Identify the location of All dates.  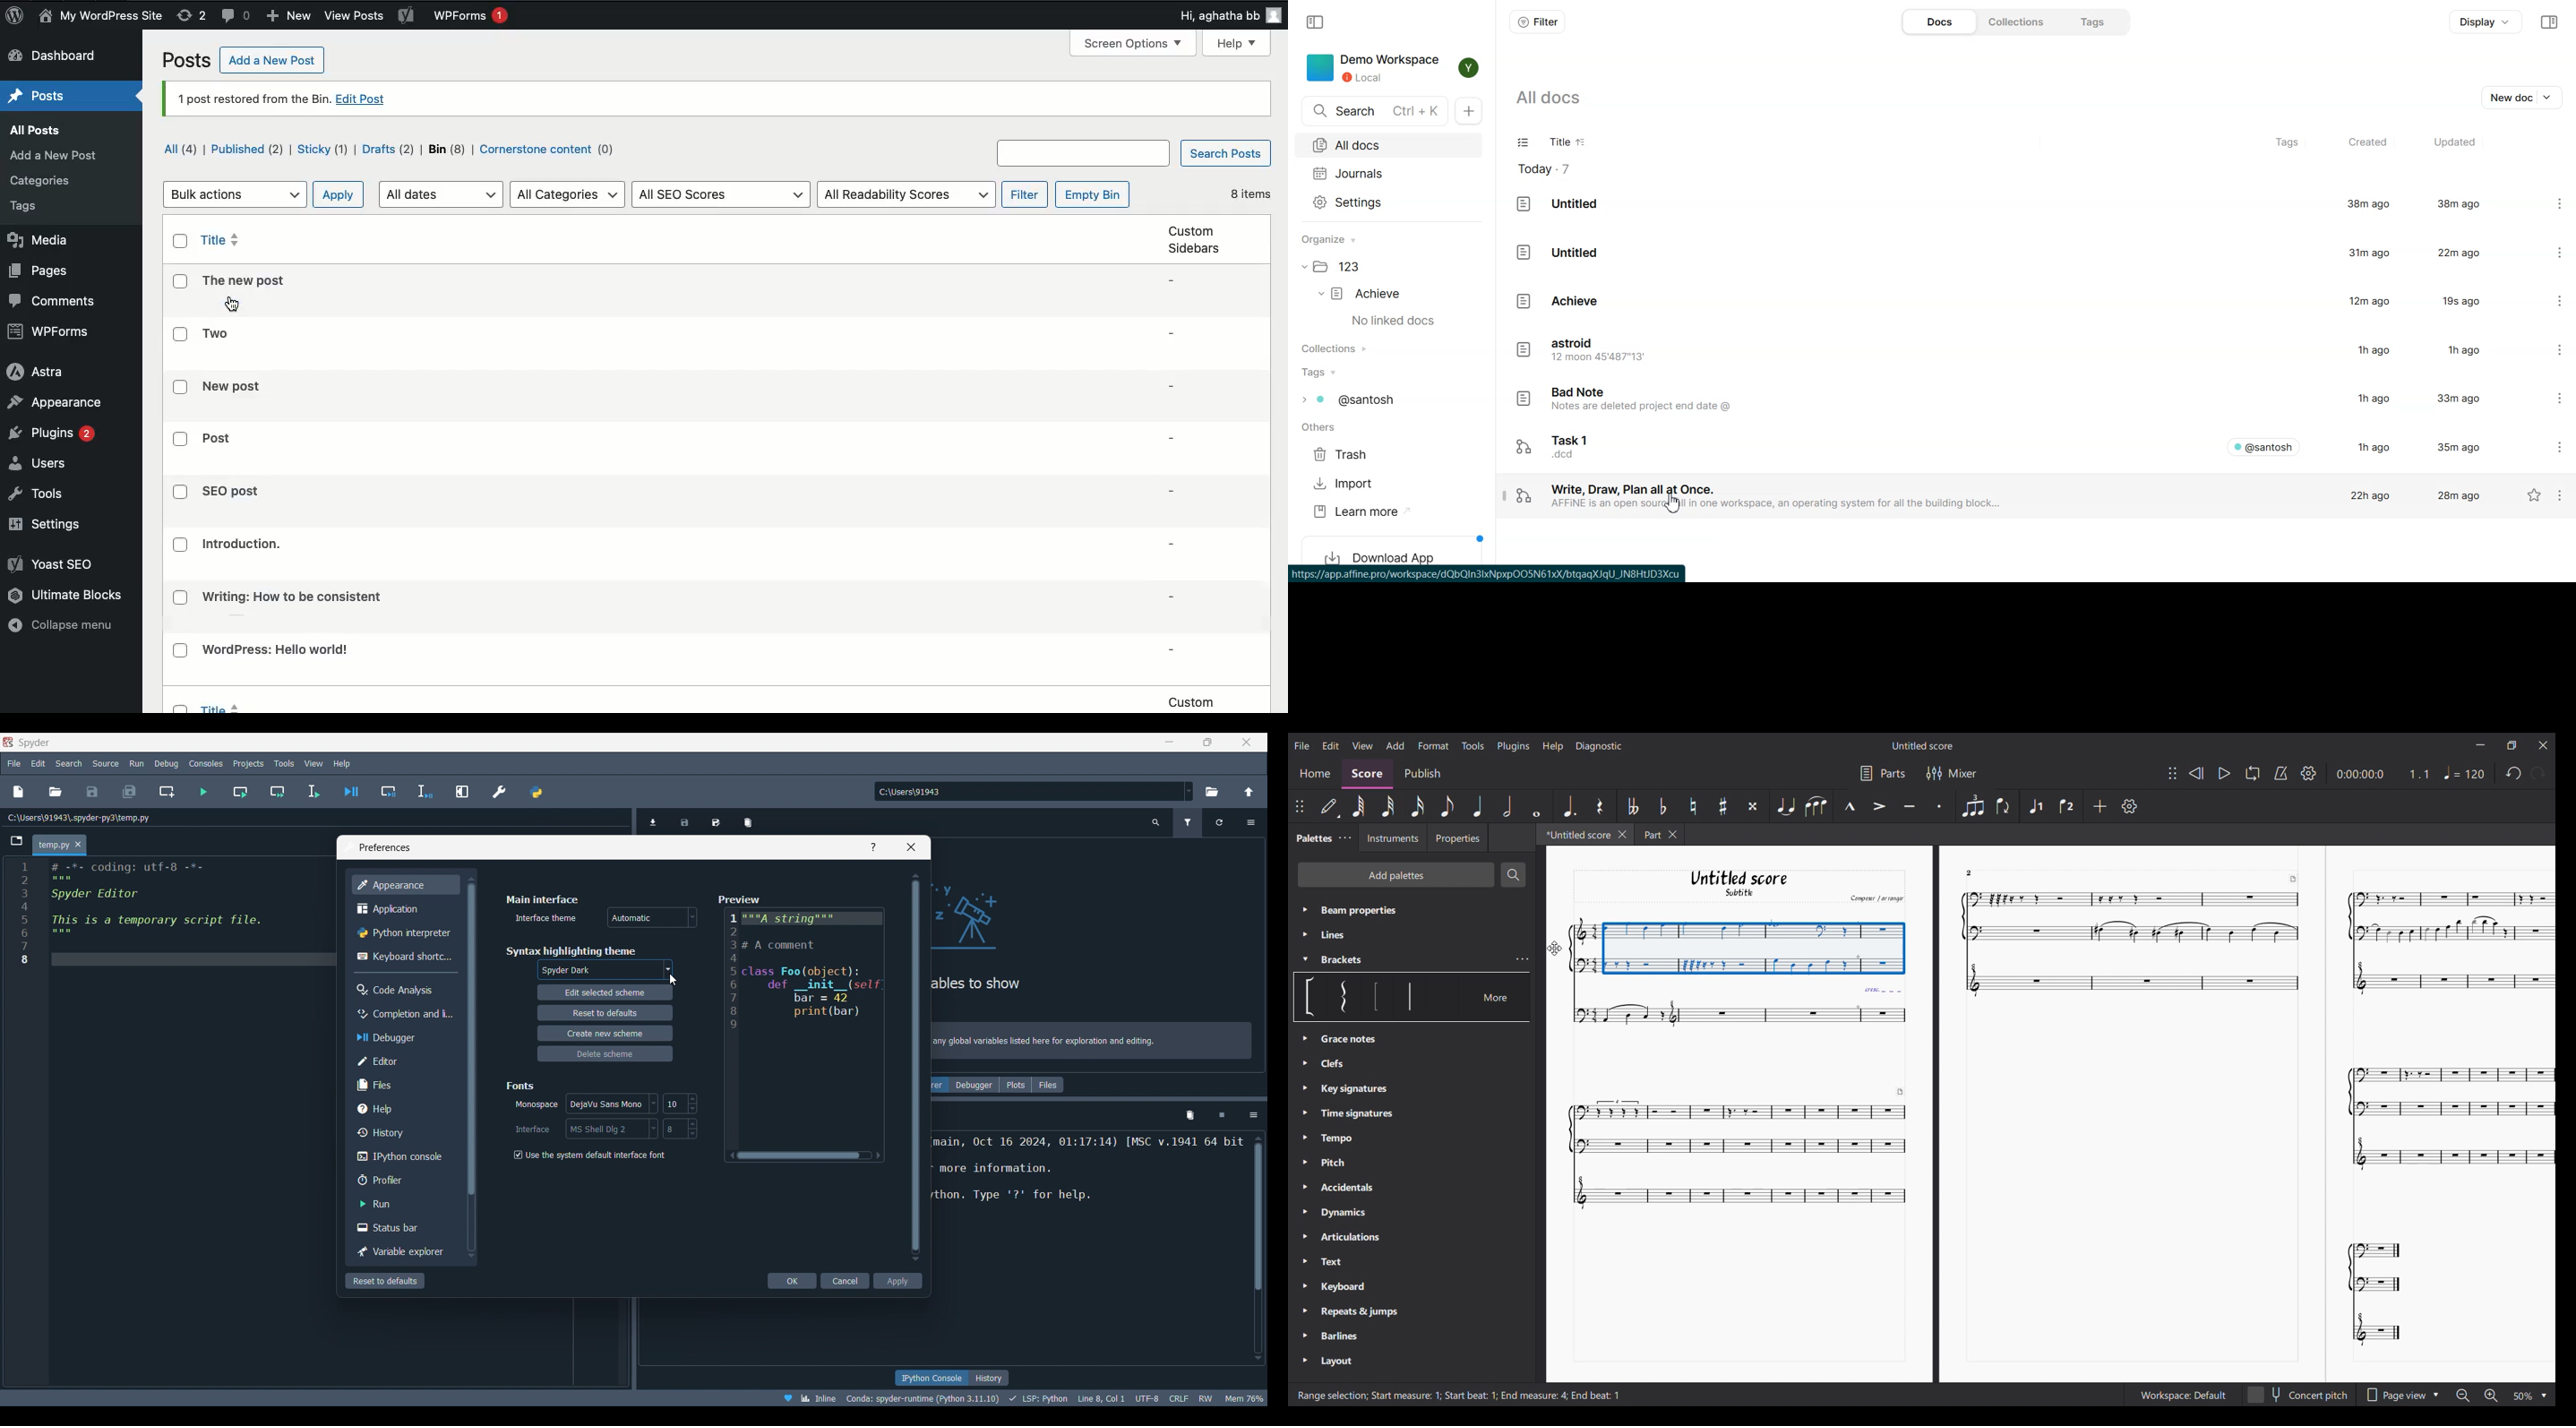
(442, 194).